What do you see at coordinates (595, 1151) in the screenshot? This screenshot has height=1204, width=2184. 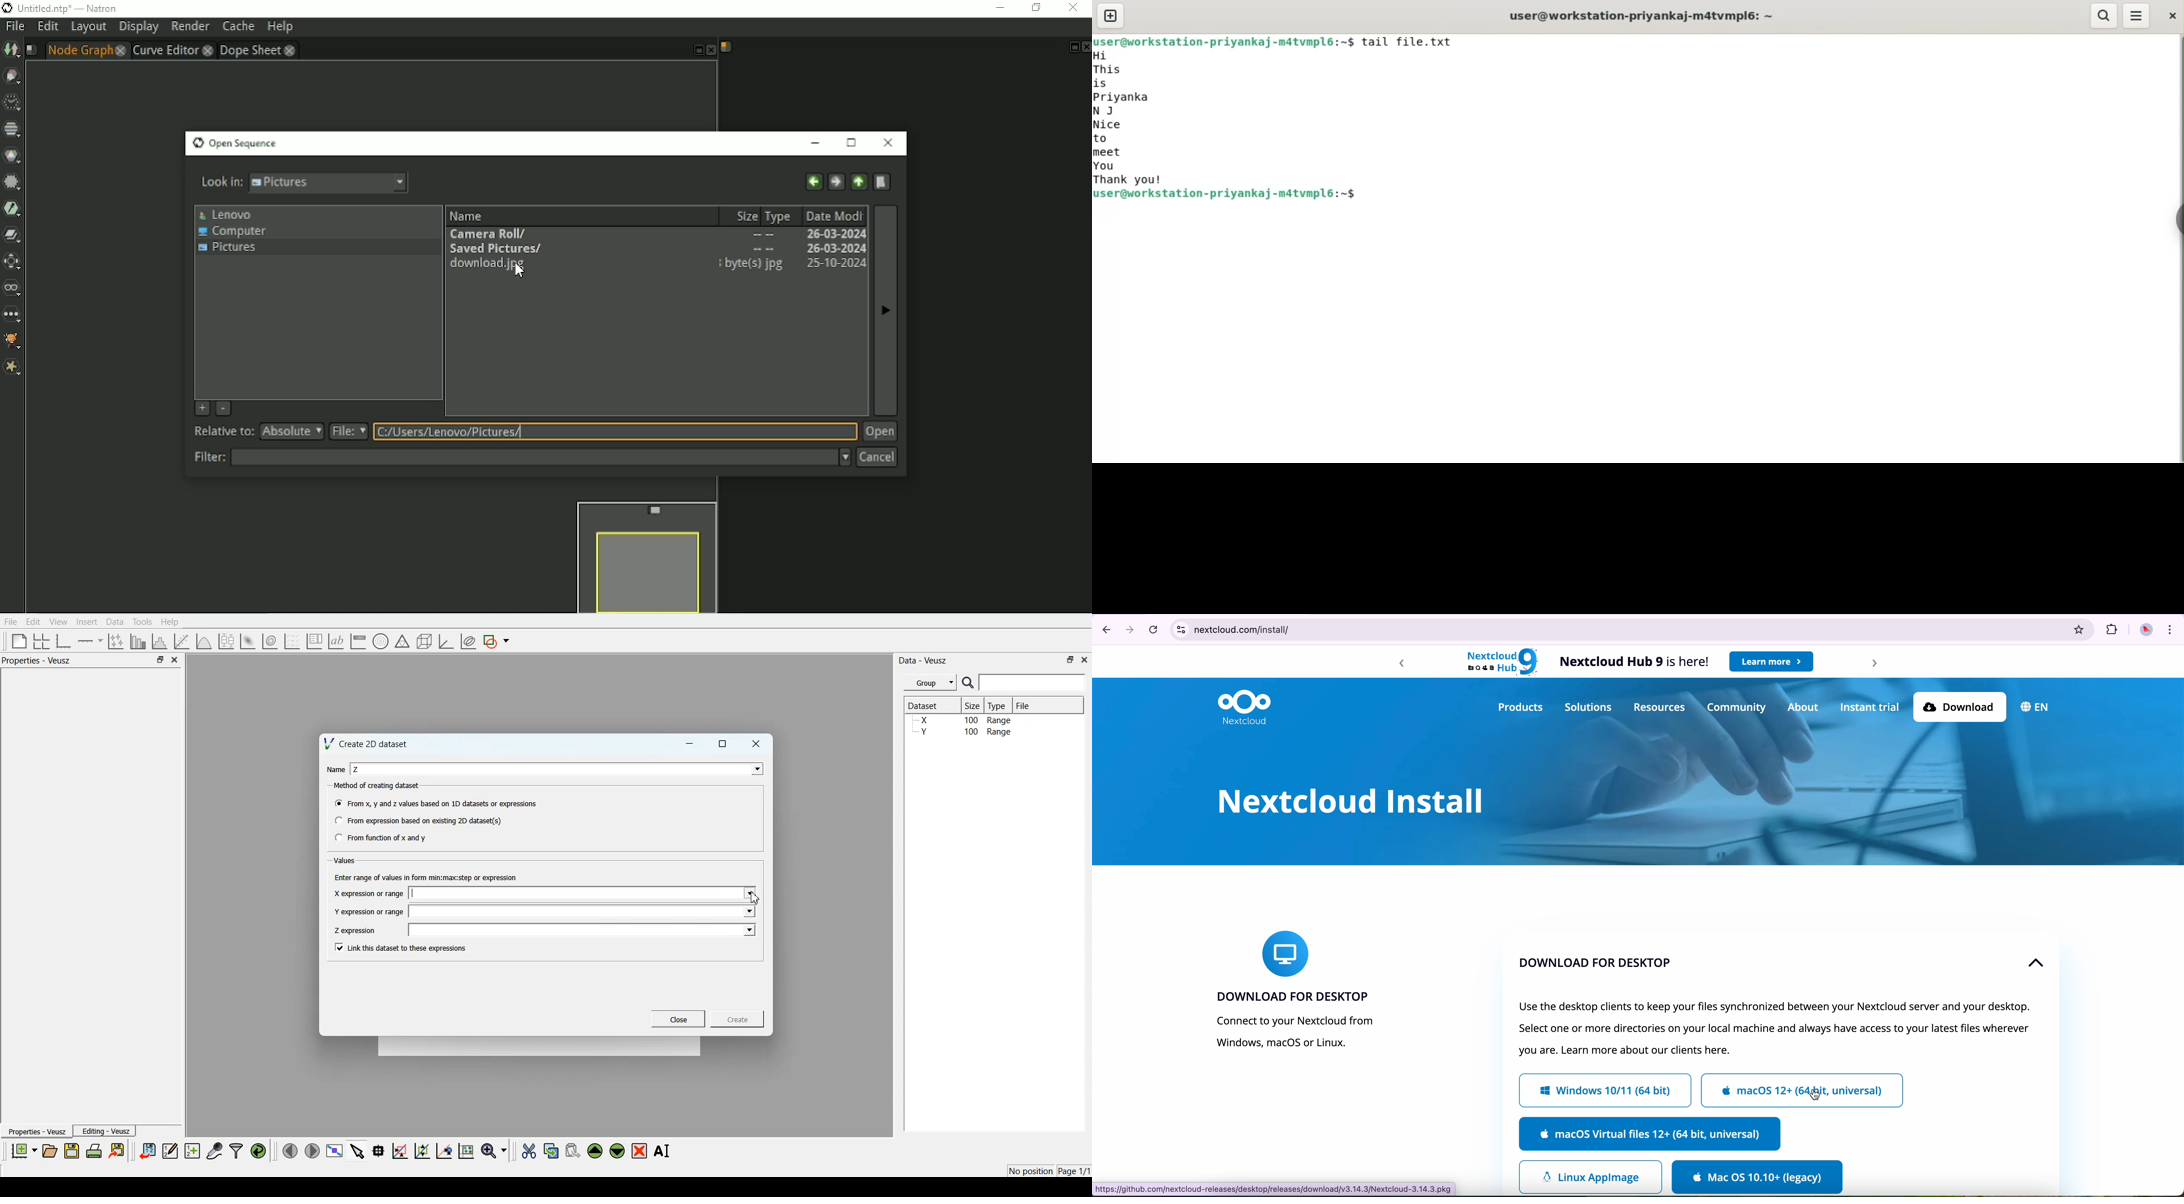 I see `Move up the selected widget` at bounding box center [595, 1151].